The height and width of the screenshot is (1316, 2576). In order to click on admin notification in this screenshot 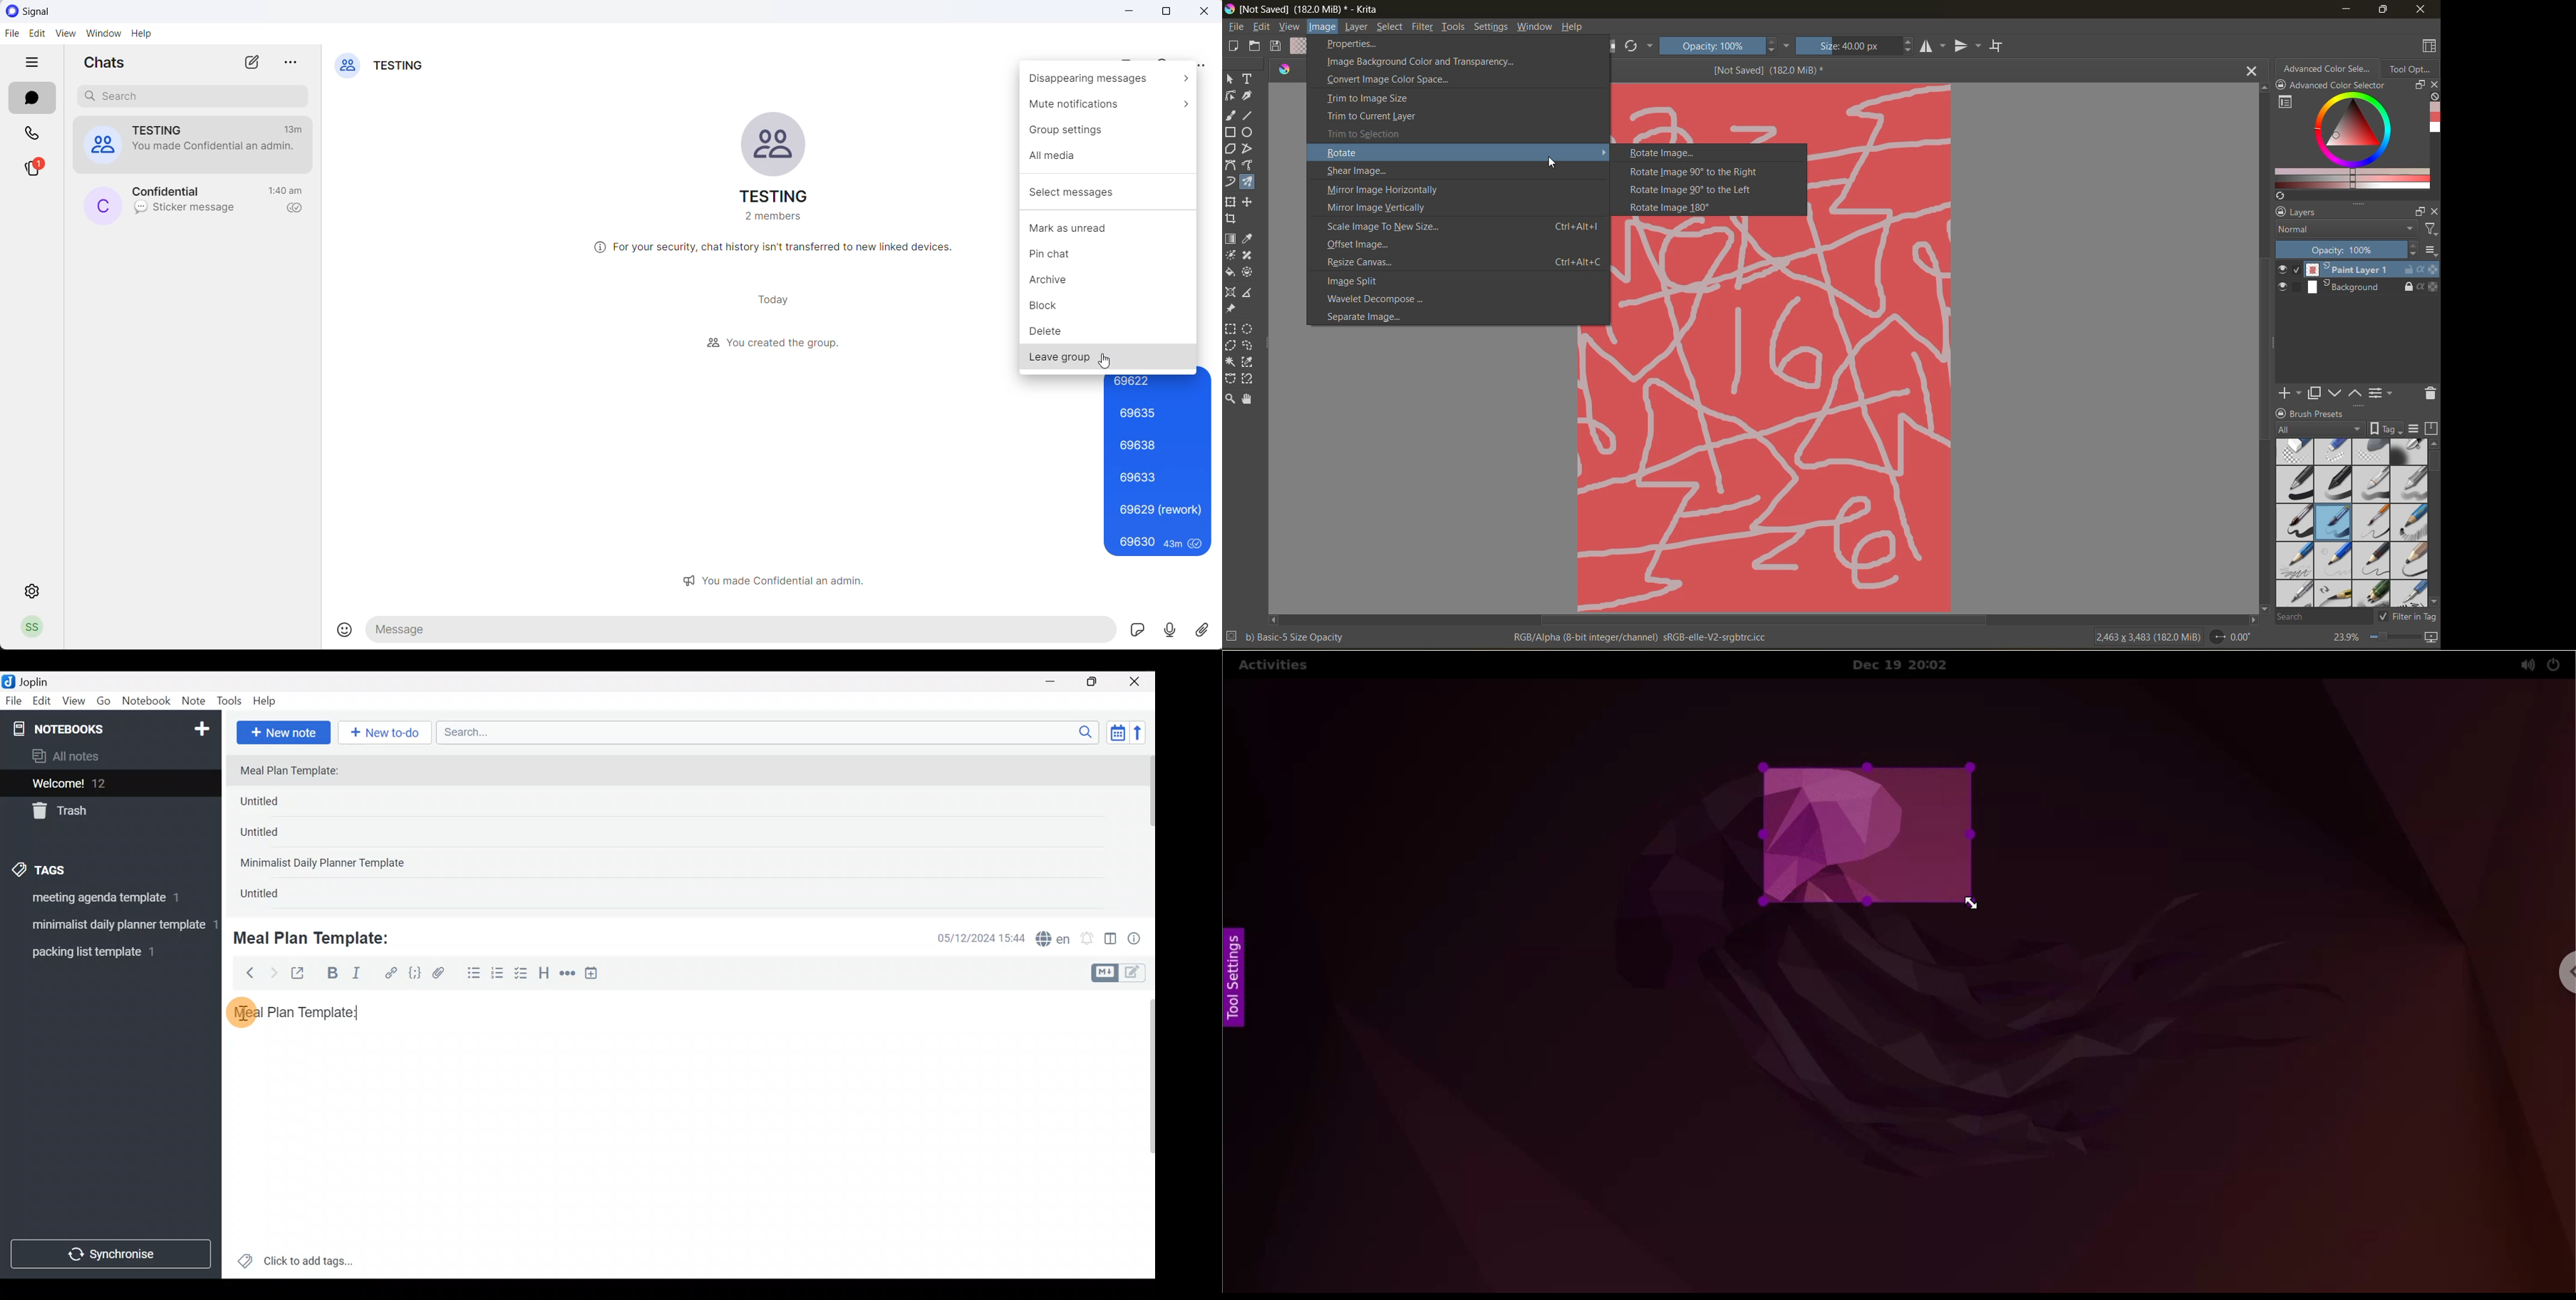, I will do `click(781, 579)`.